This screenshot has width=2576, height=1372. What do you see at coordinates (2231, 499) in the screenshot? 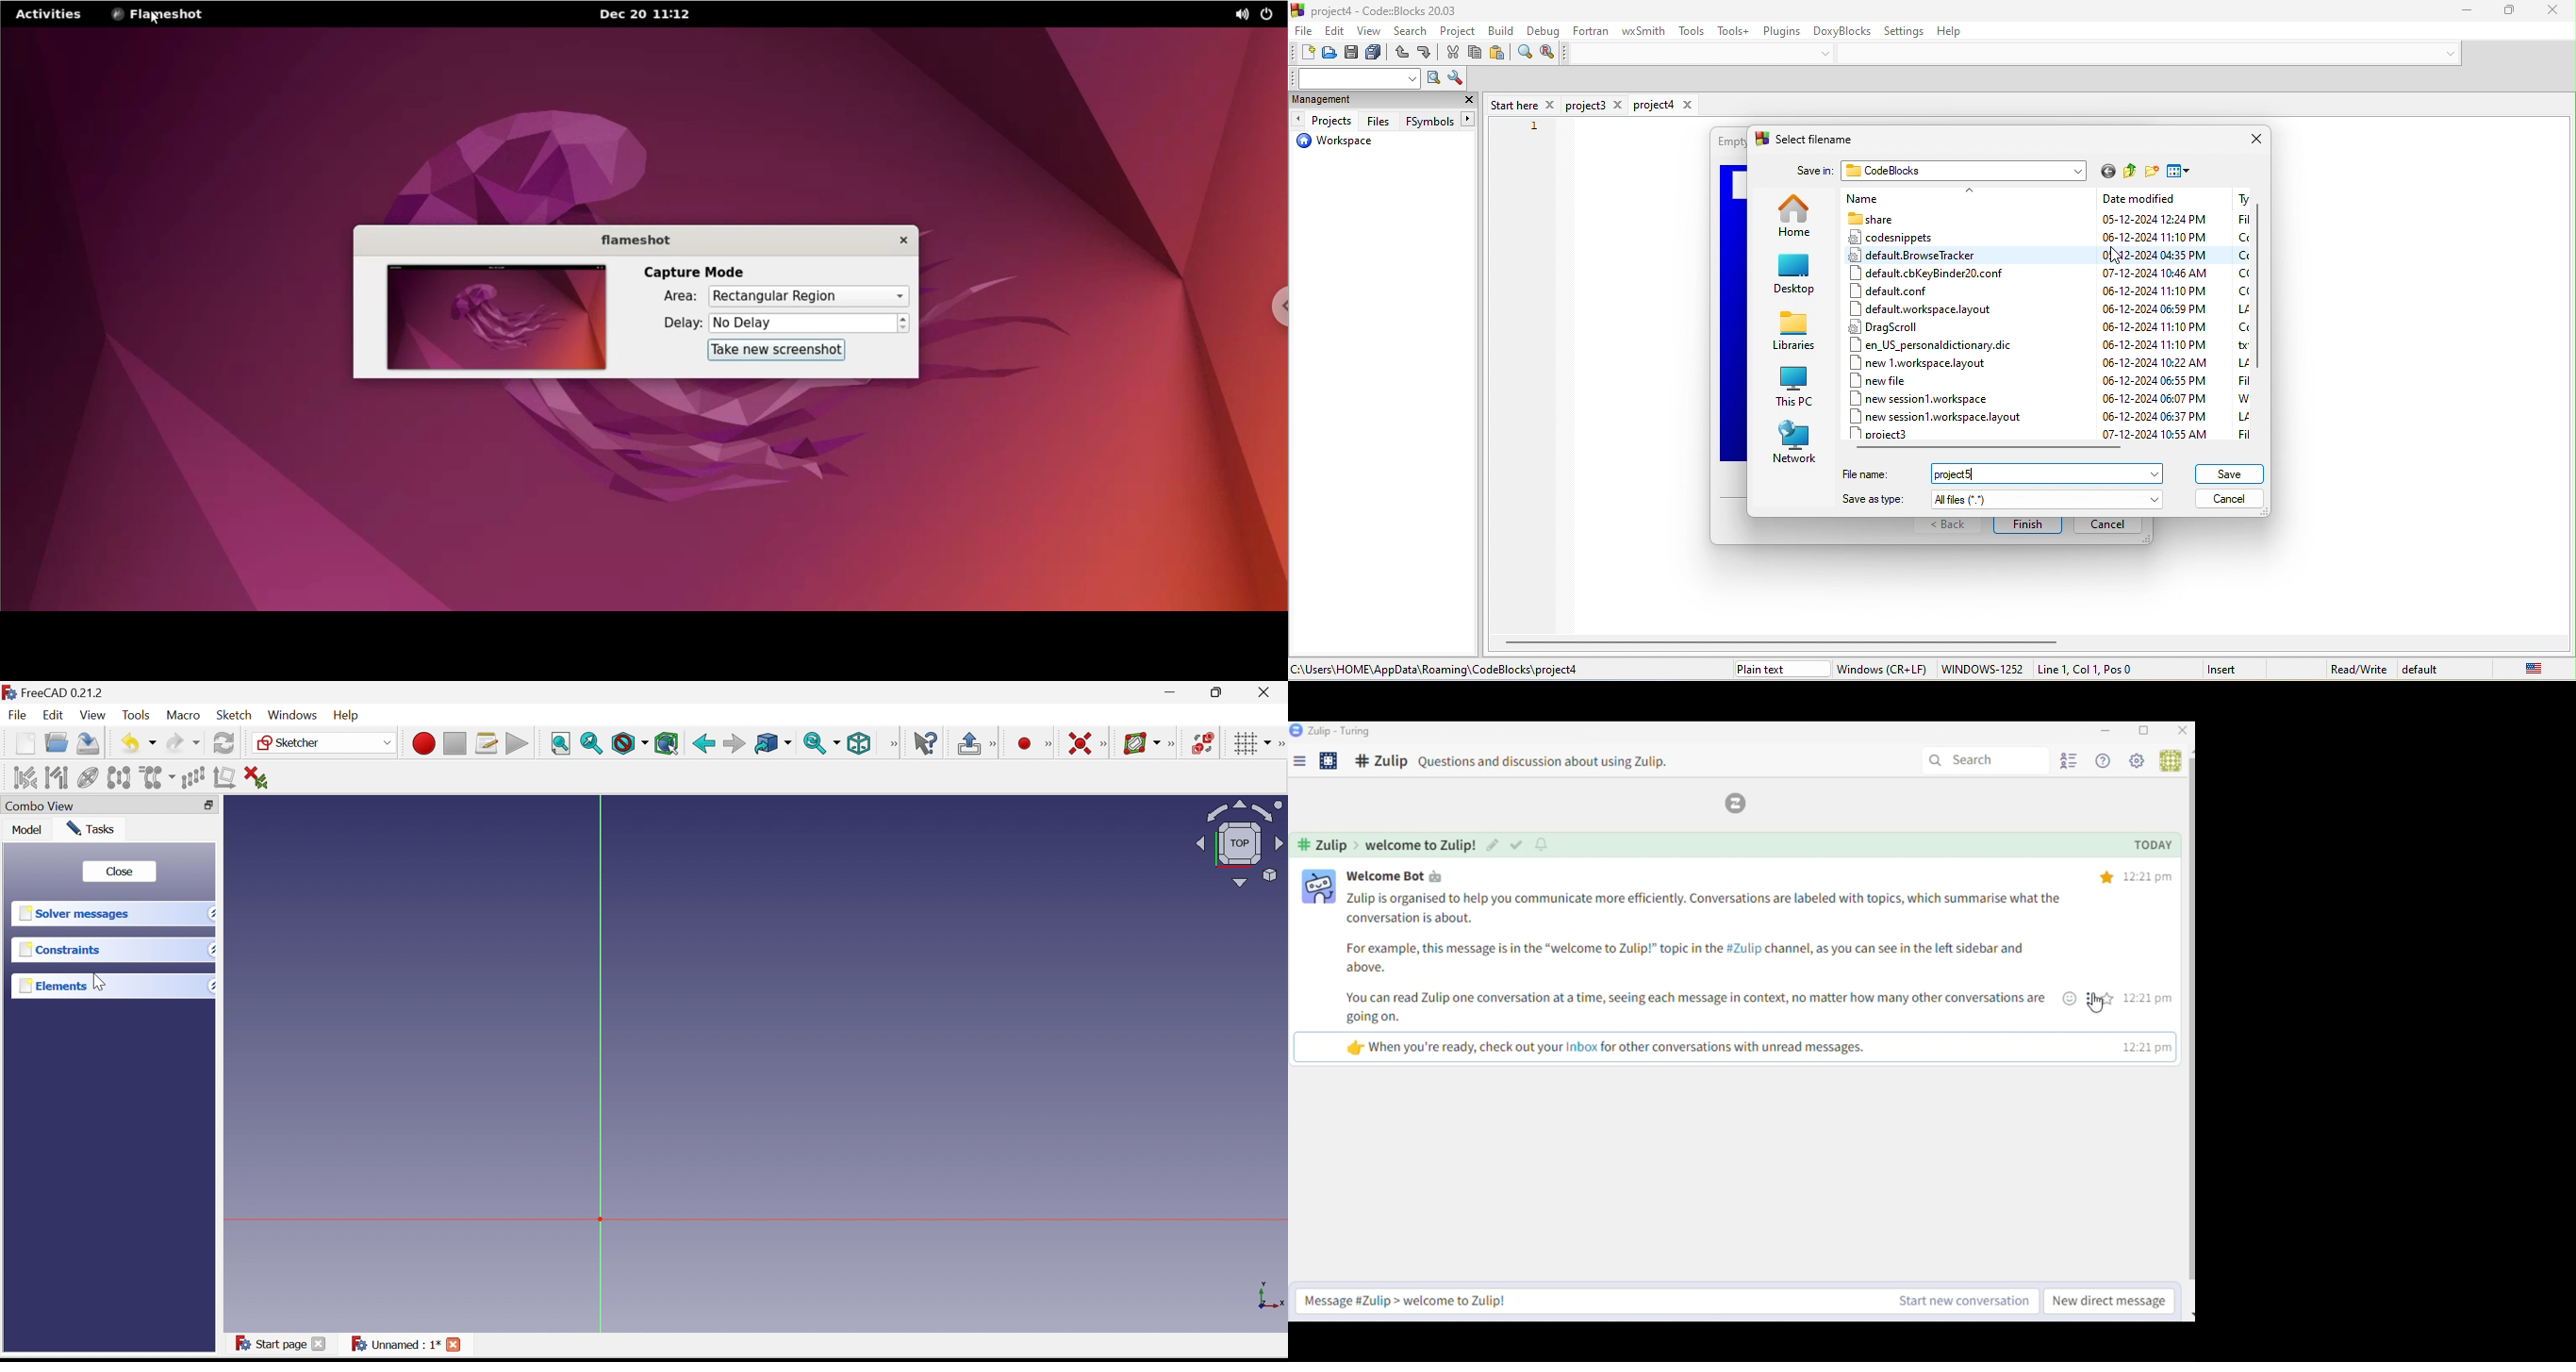
I see `cancel` at bounding box center [2231, 499].